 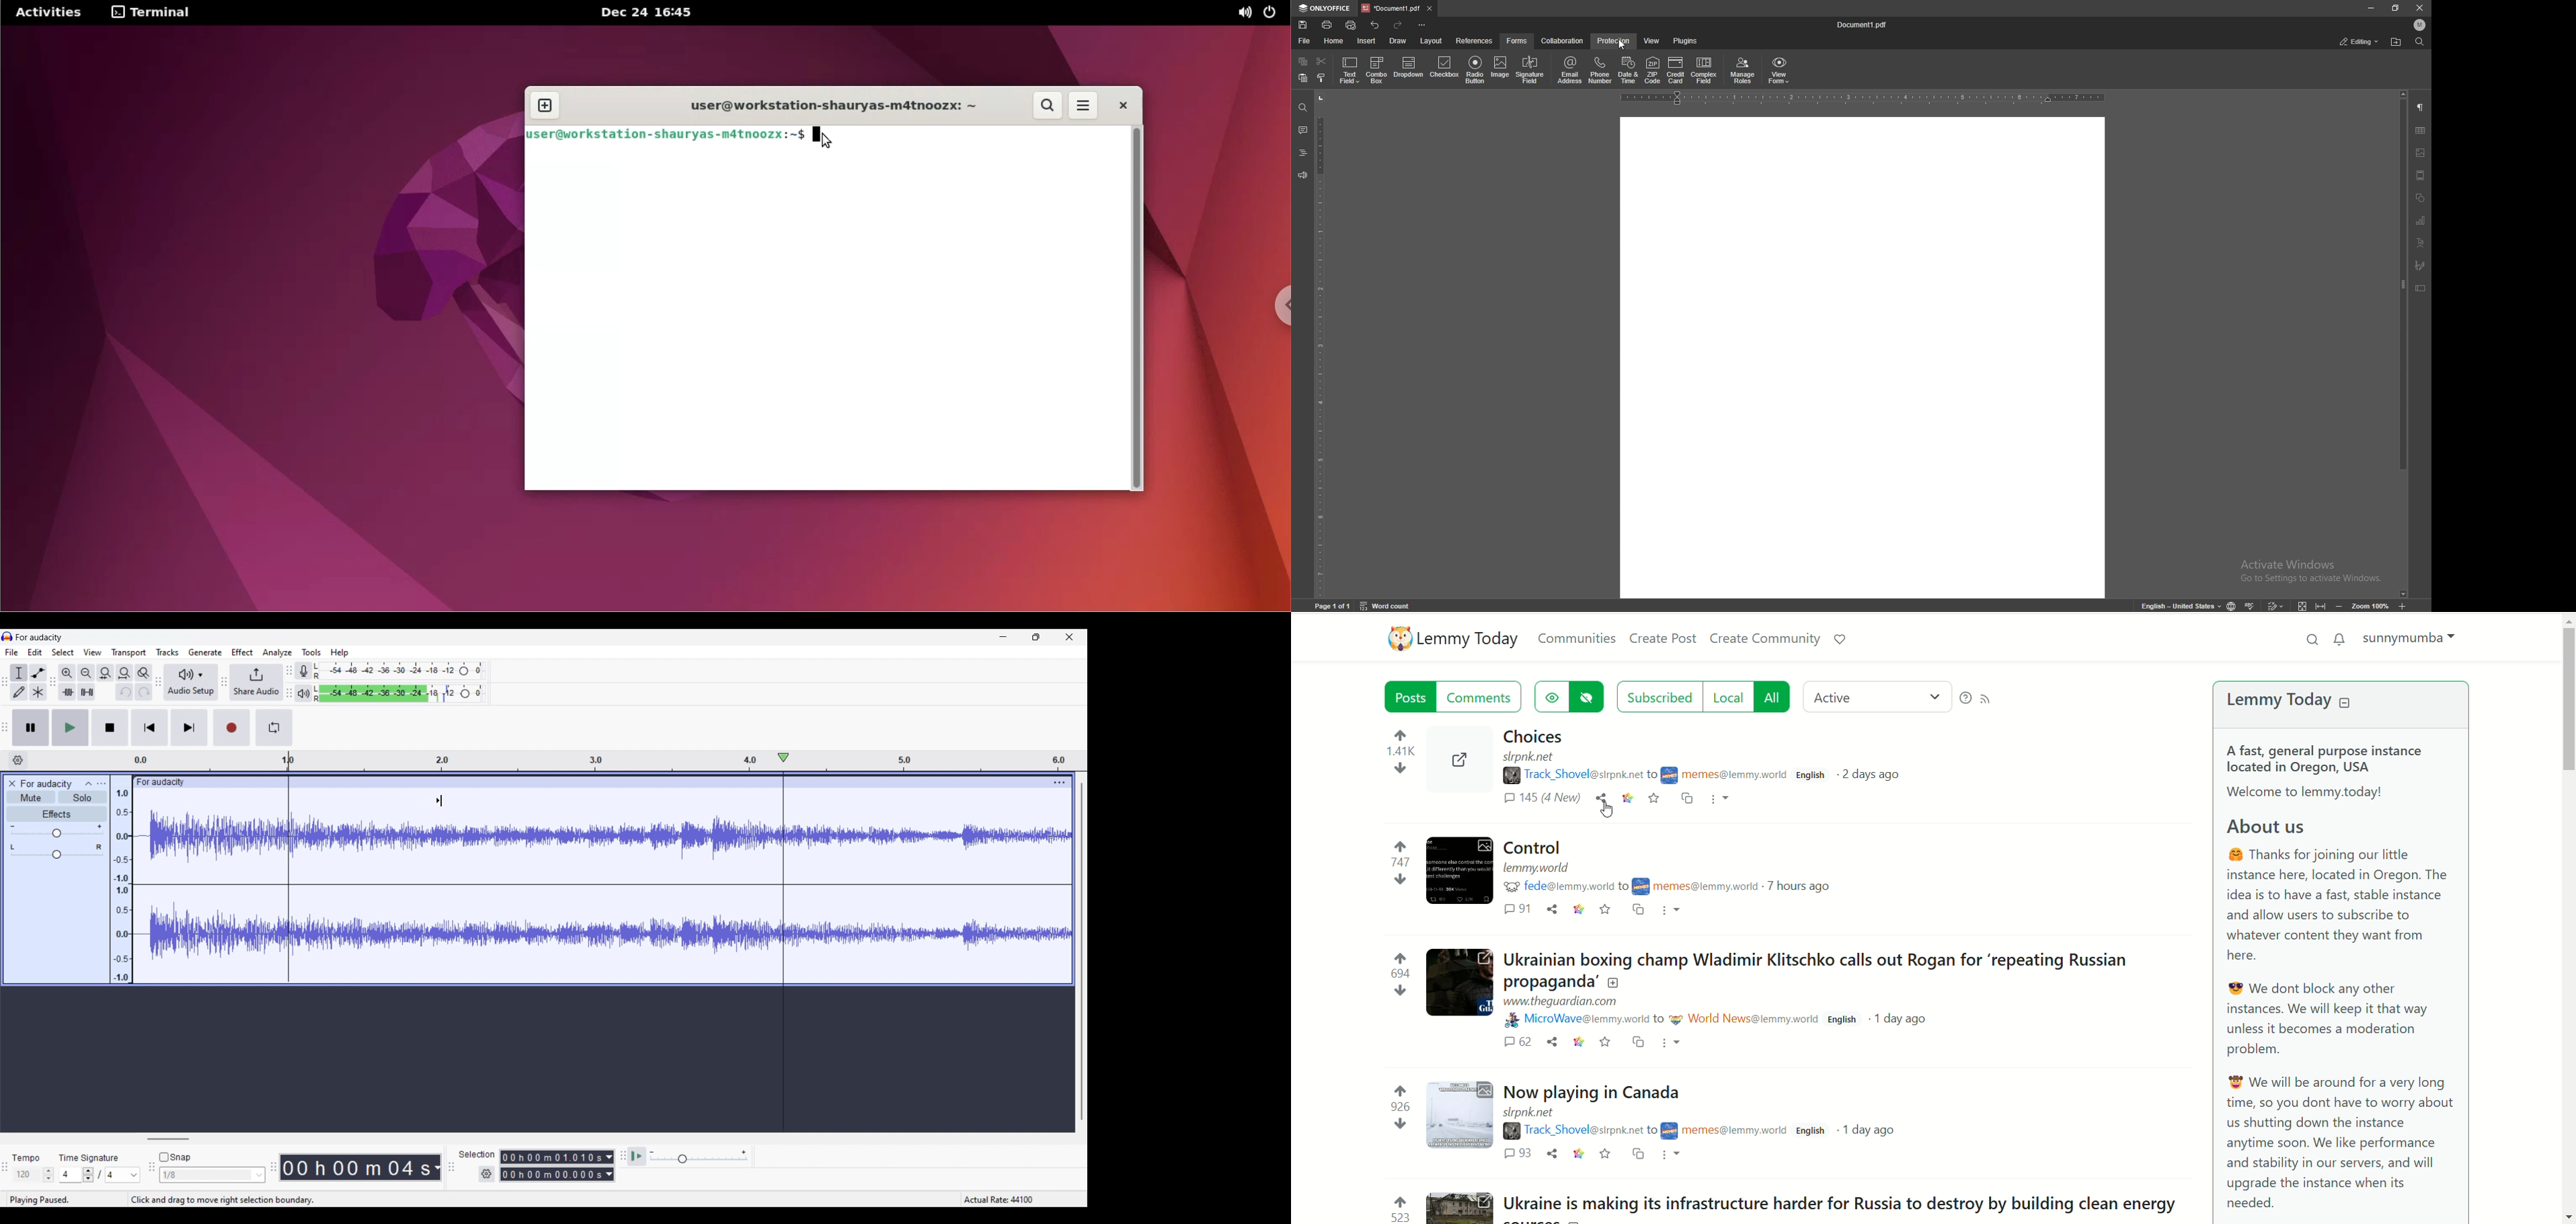 I want to click on Vertical slide bar, so click(x=1082, y=951).